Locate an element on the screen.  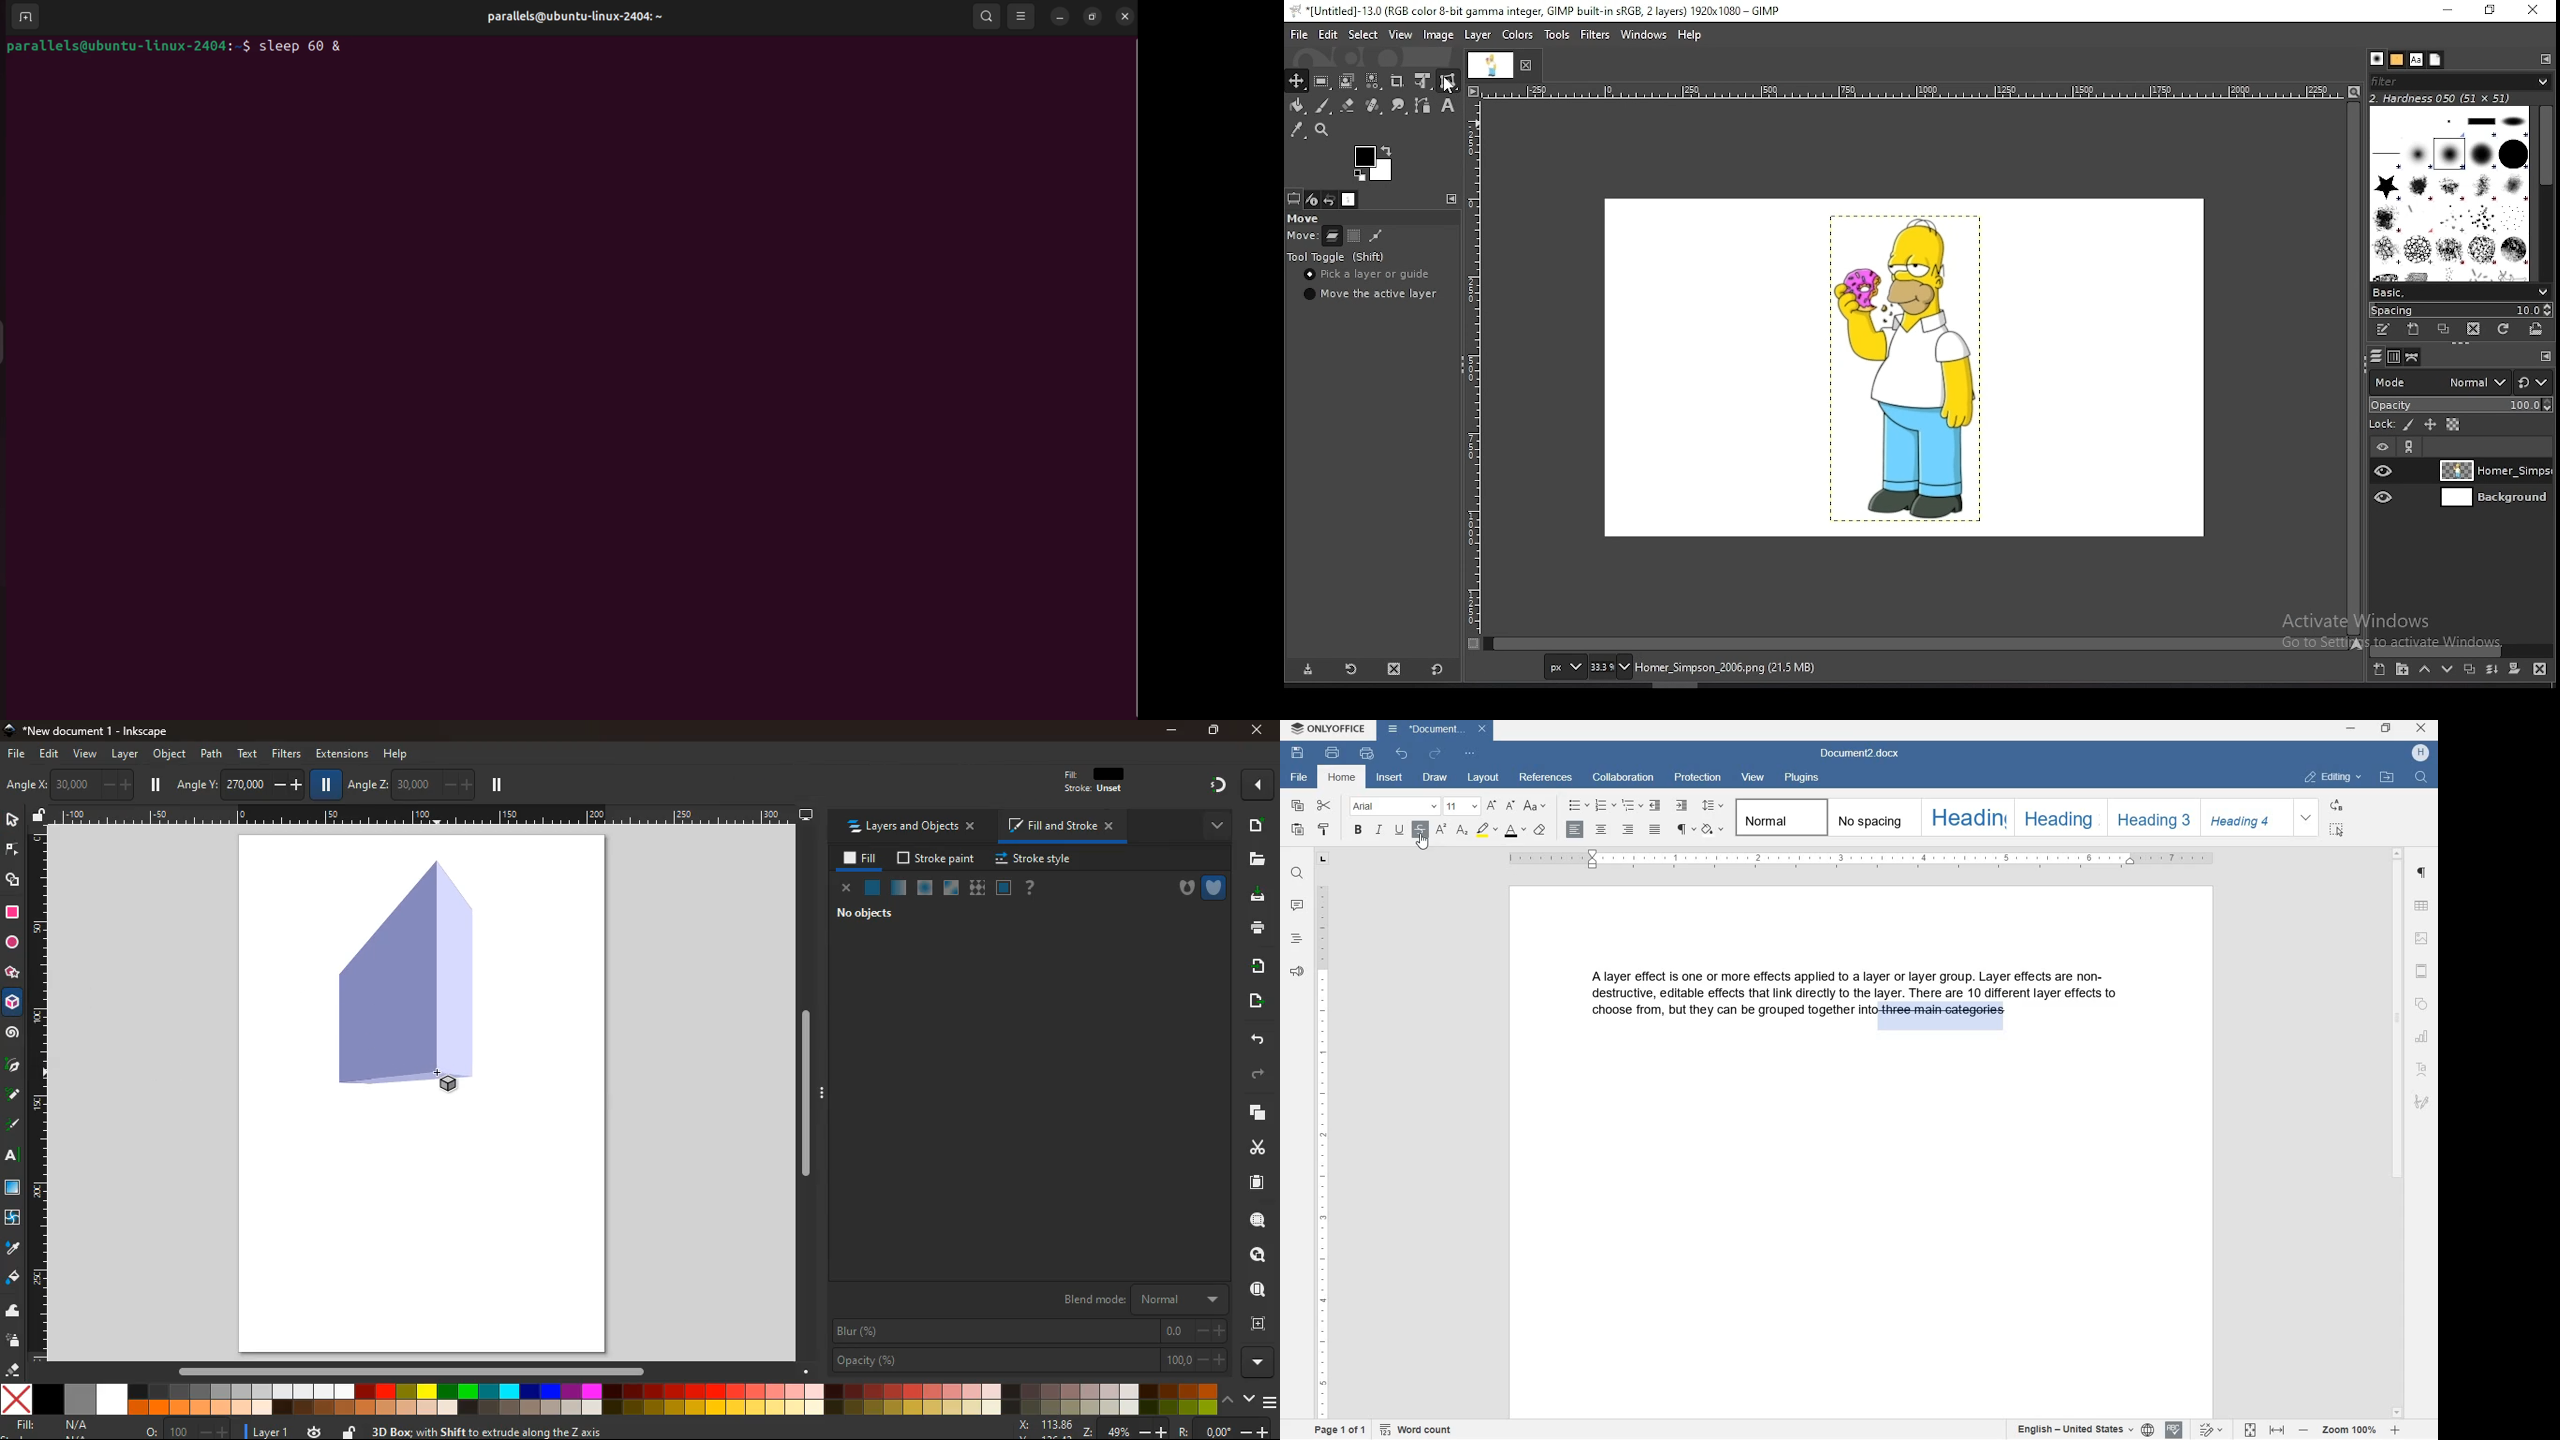
wave is located at coordinates (15, 1313).